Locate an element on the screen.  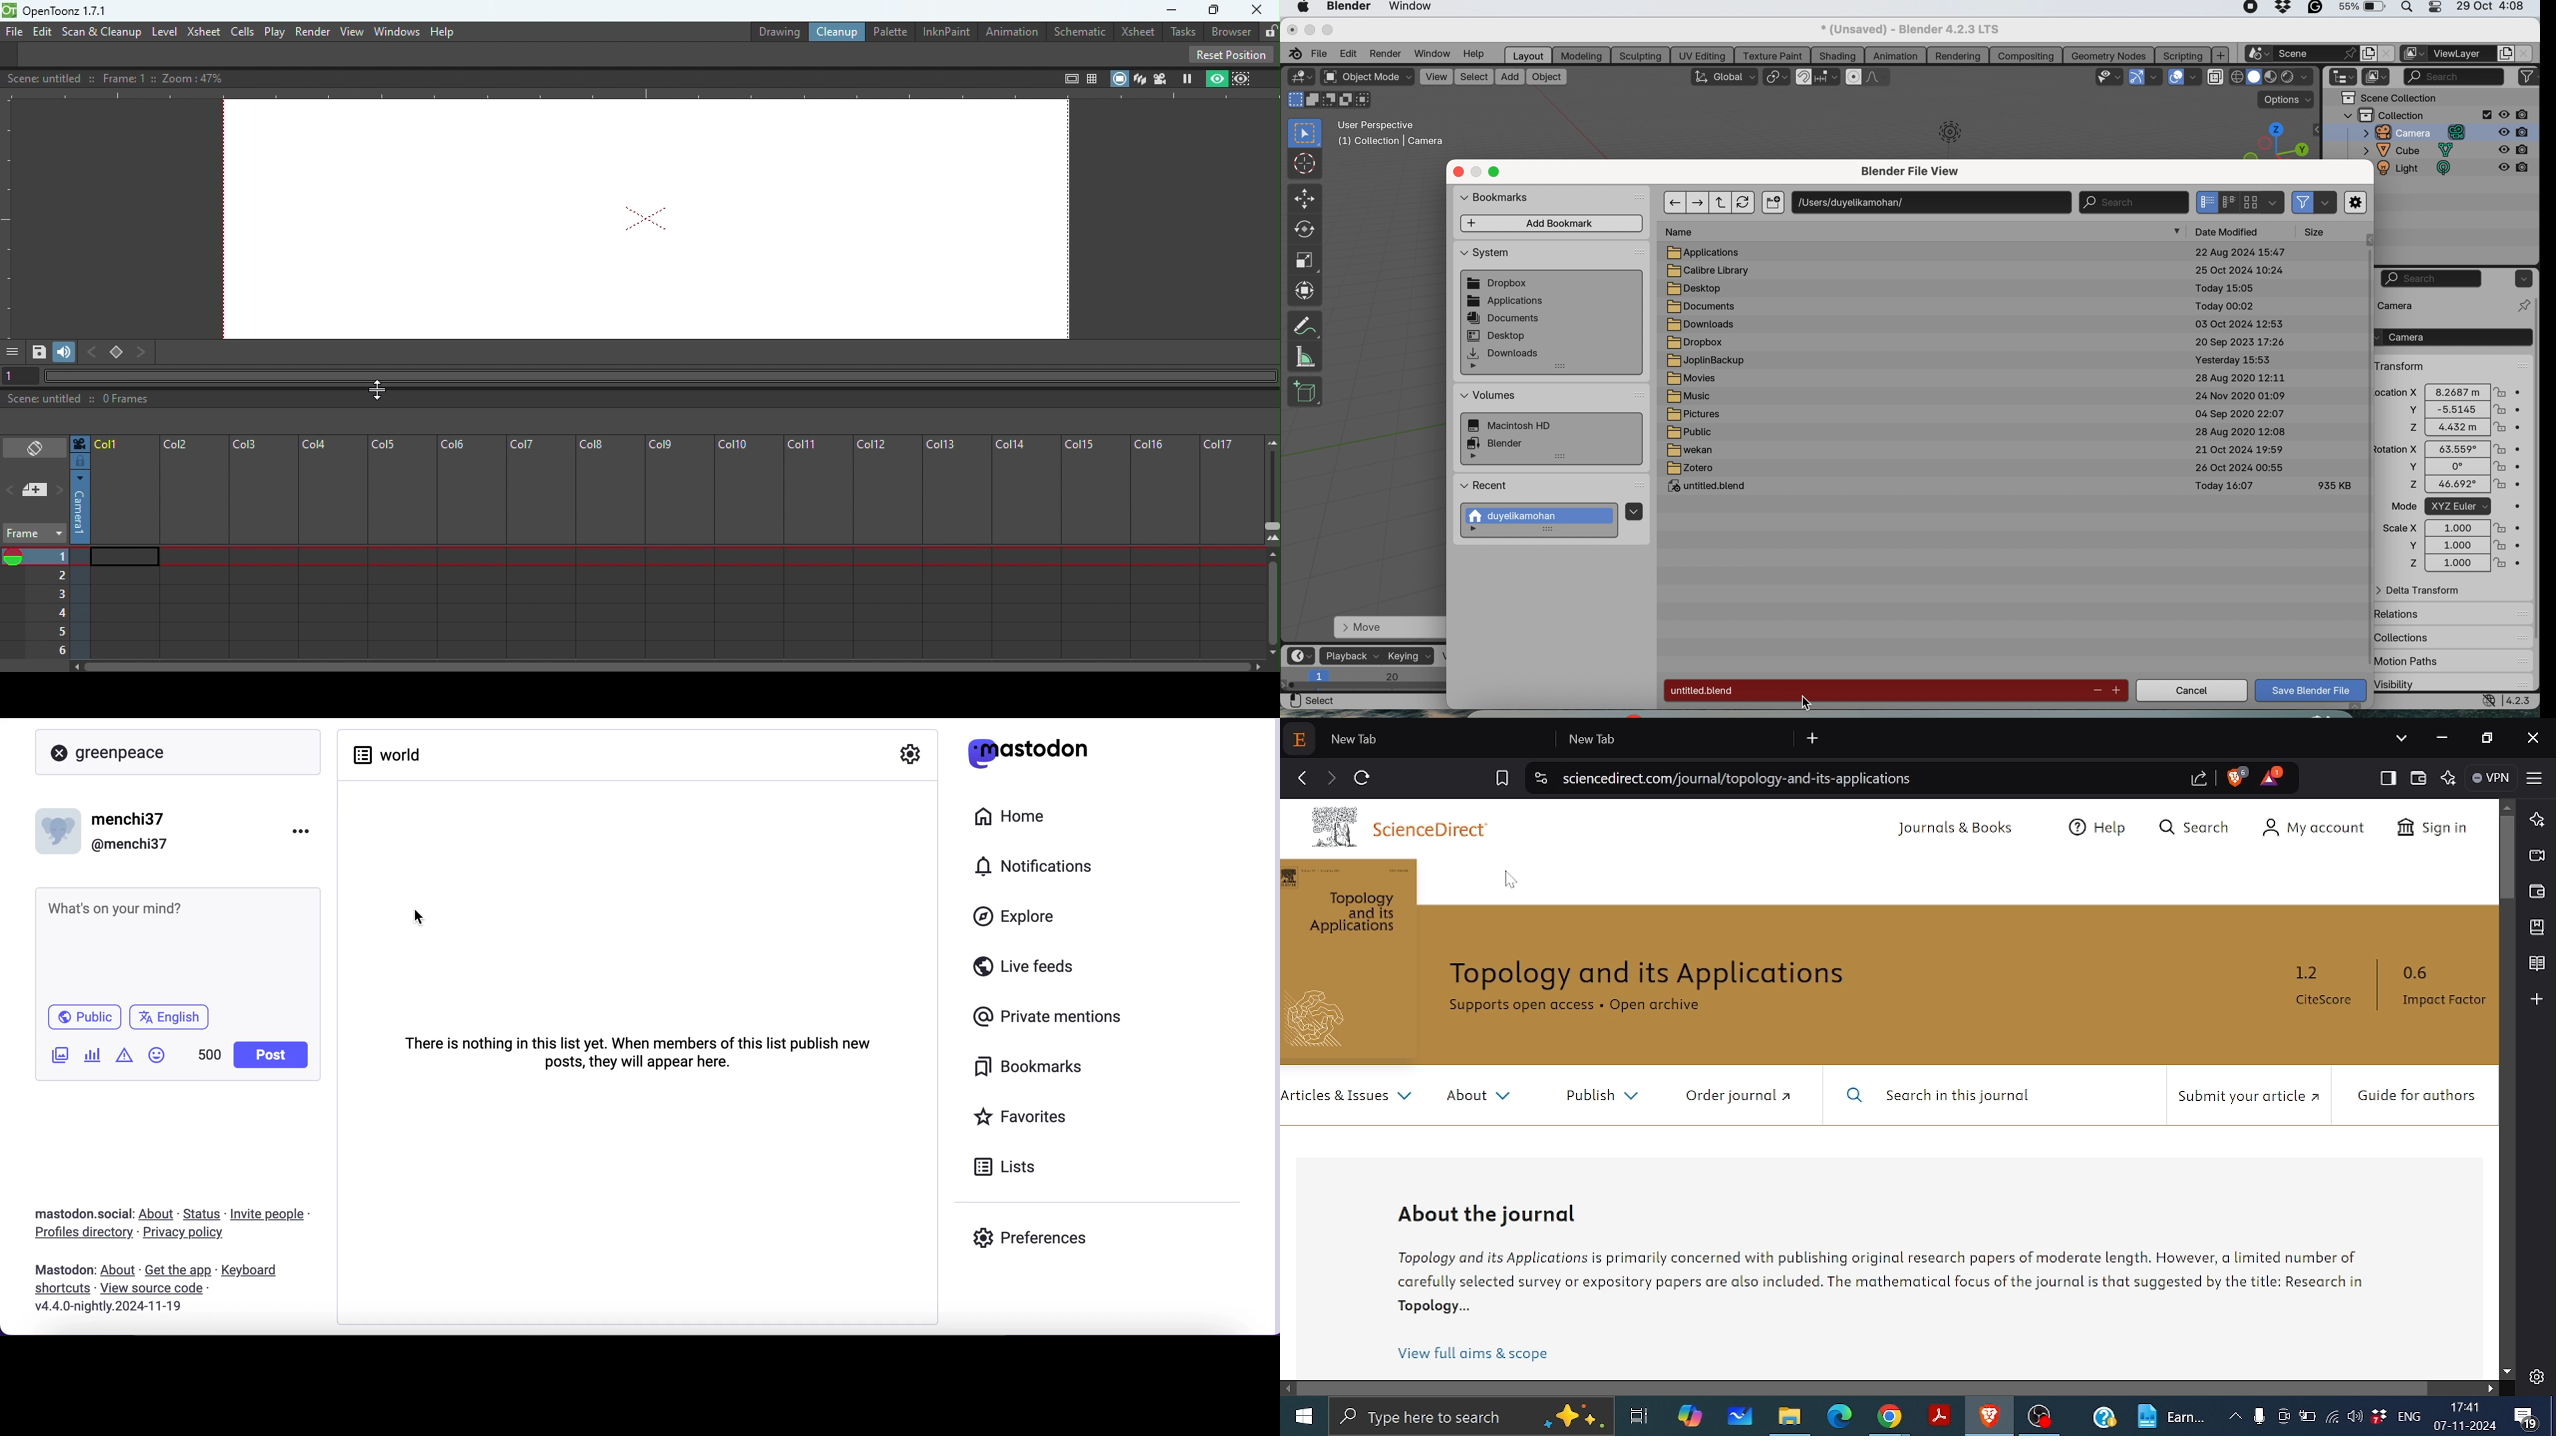
Reset position is located at coordinates (1234, 53).